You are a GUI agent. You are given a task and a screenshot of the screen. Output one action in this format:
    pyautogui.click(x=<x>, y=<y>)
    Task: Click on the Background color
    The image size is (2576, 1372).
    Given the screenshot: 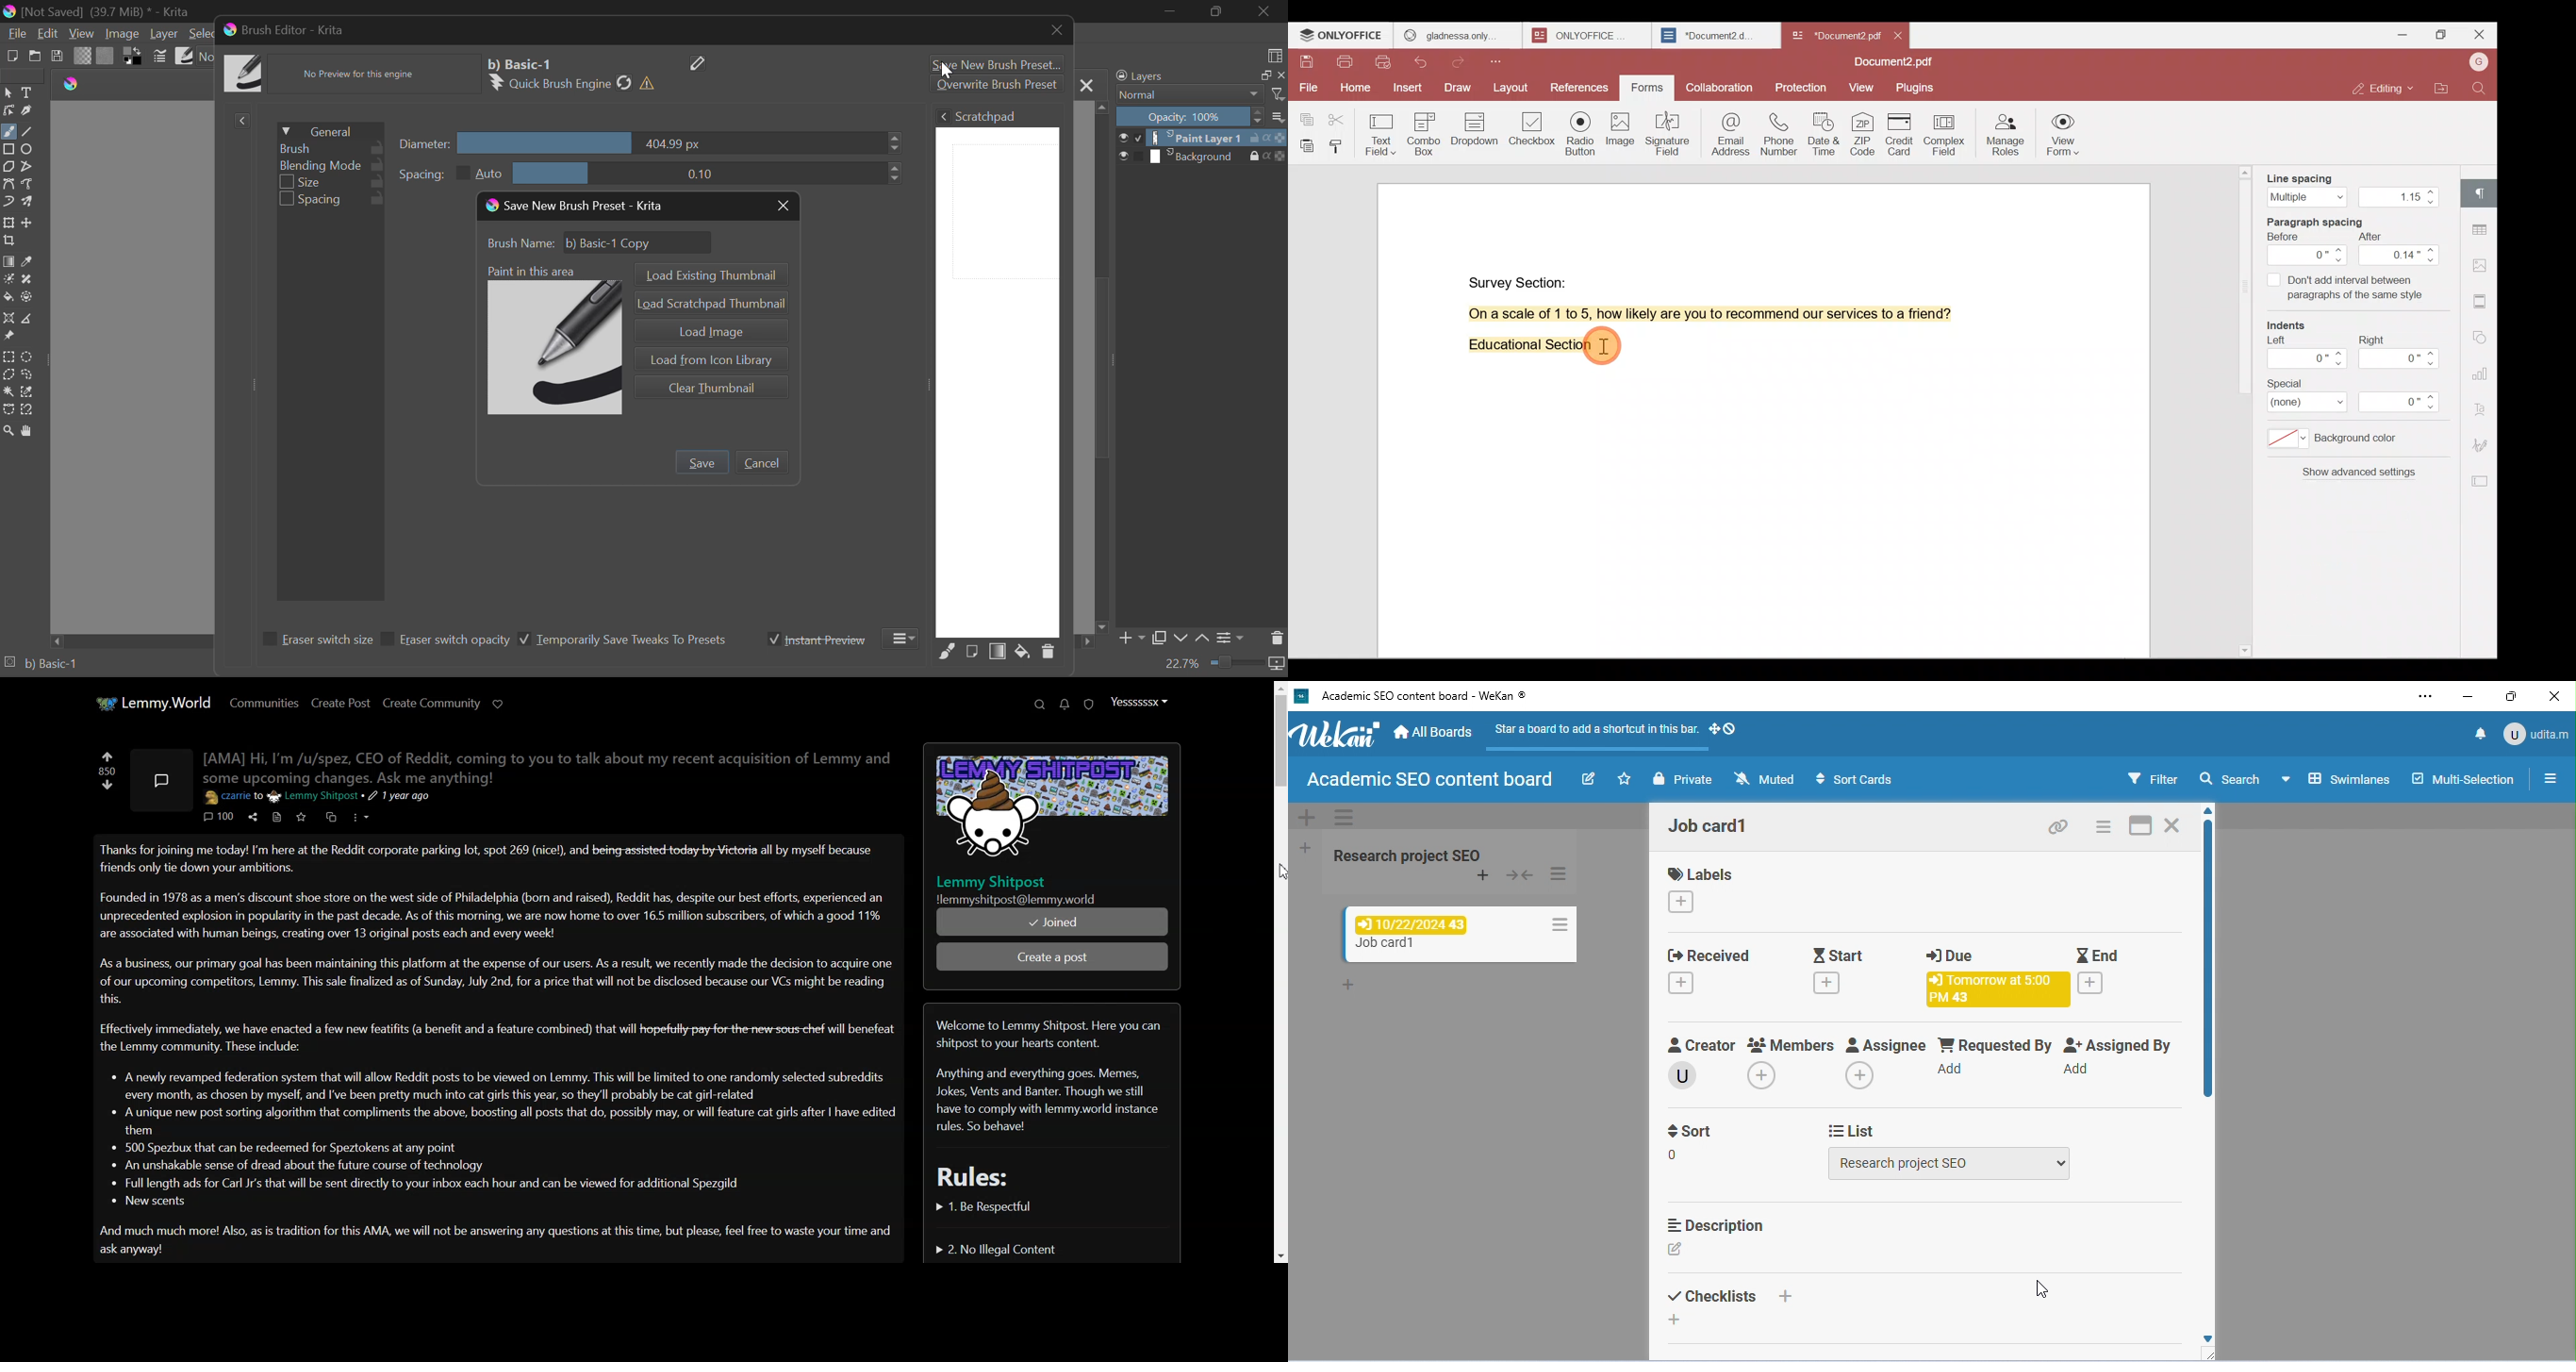 What is the action you would take?
    pyautogui.click(x=2344, y=442)
    